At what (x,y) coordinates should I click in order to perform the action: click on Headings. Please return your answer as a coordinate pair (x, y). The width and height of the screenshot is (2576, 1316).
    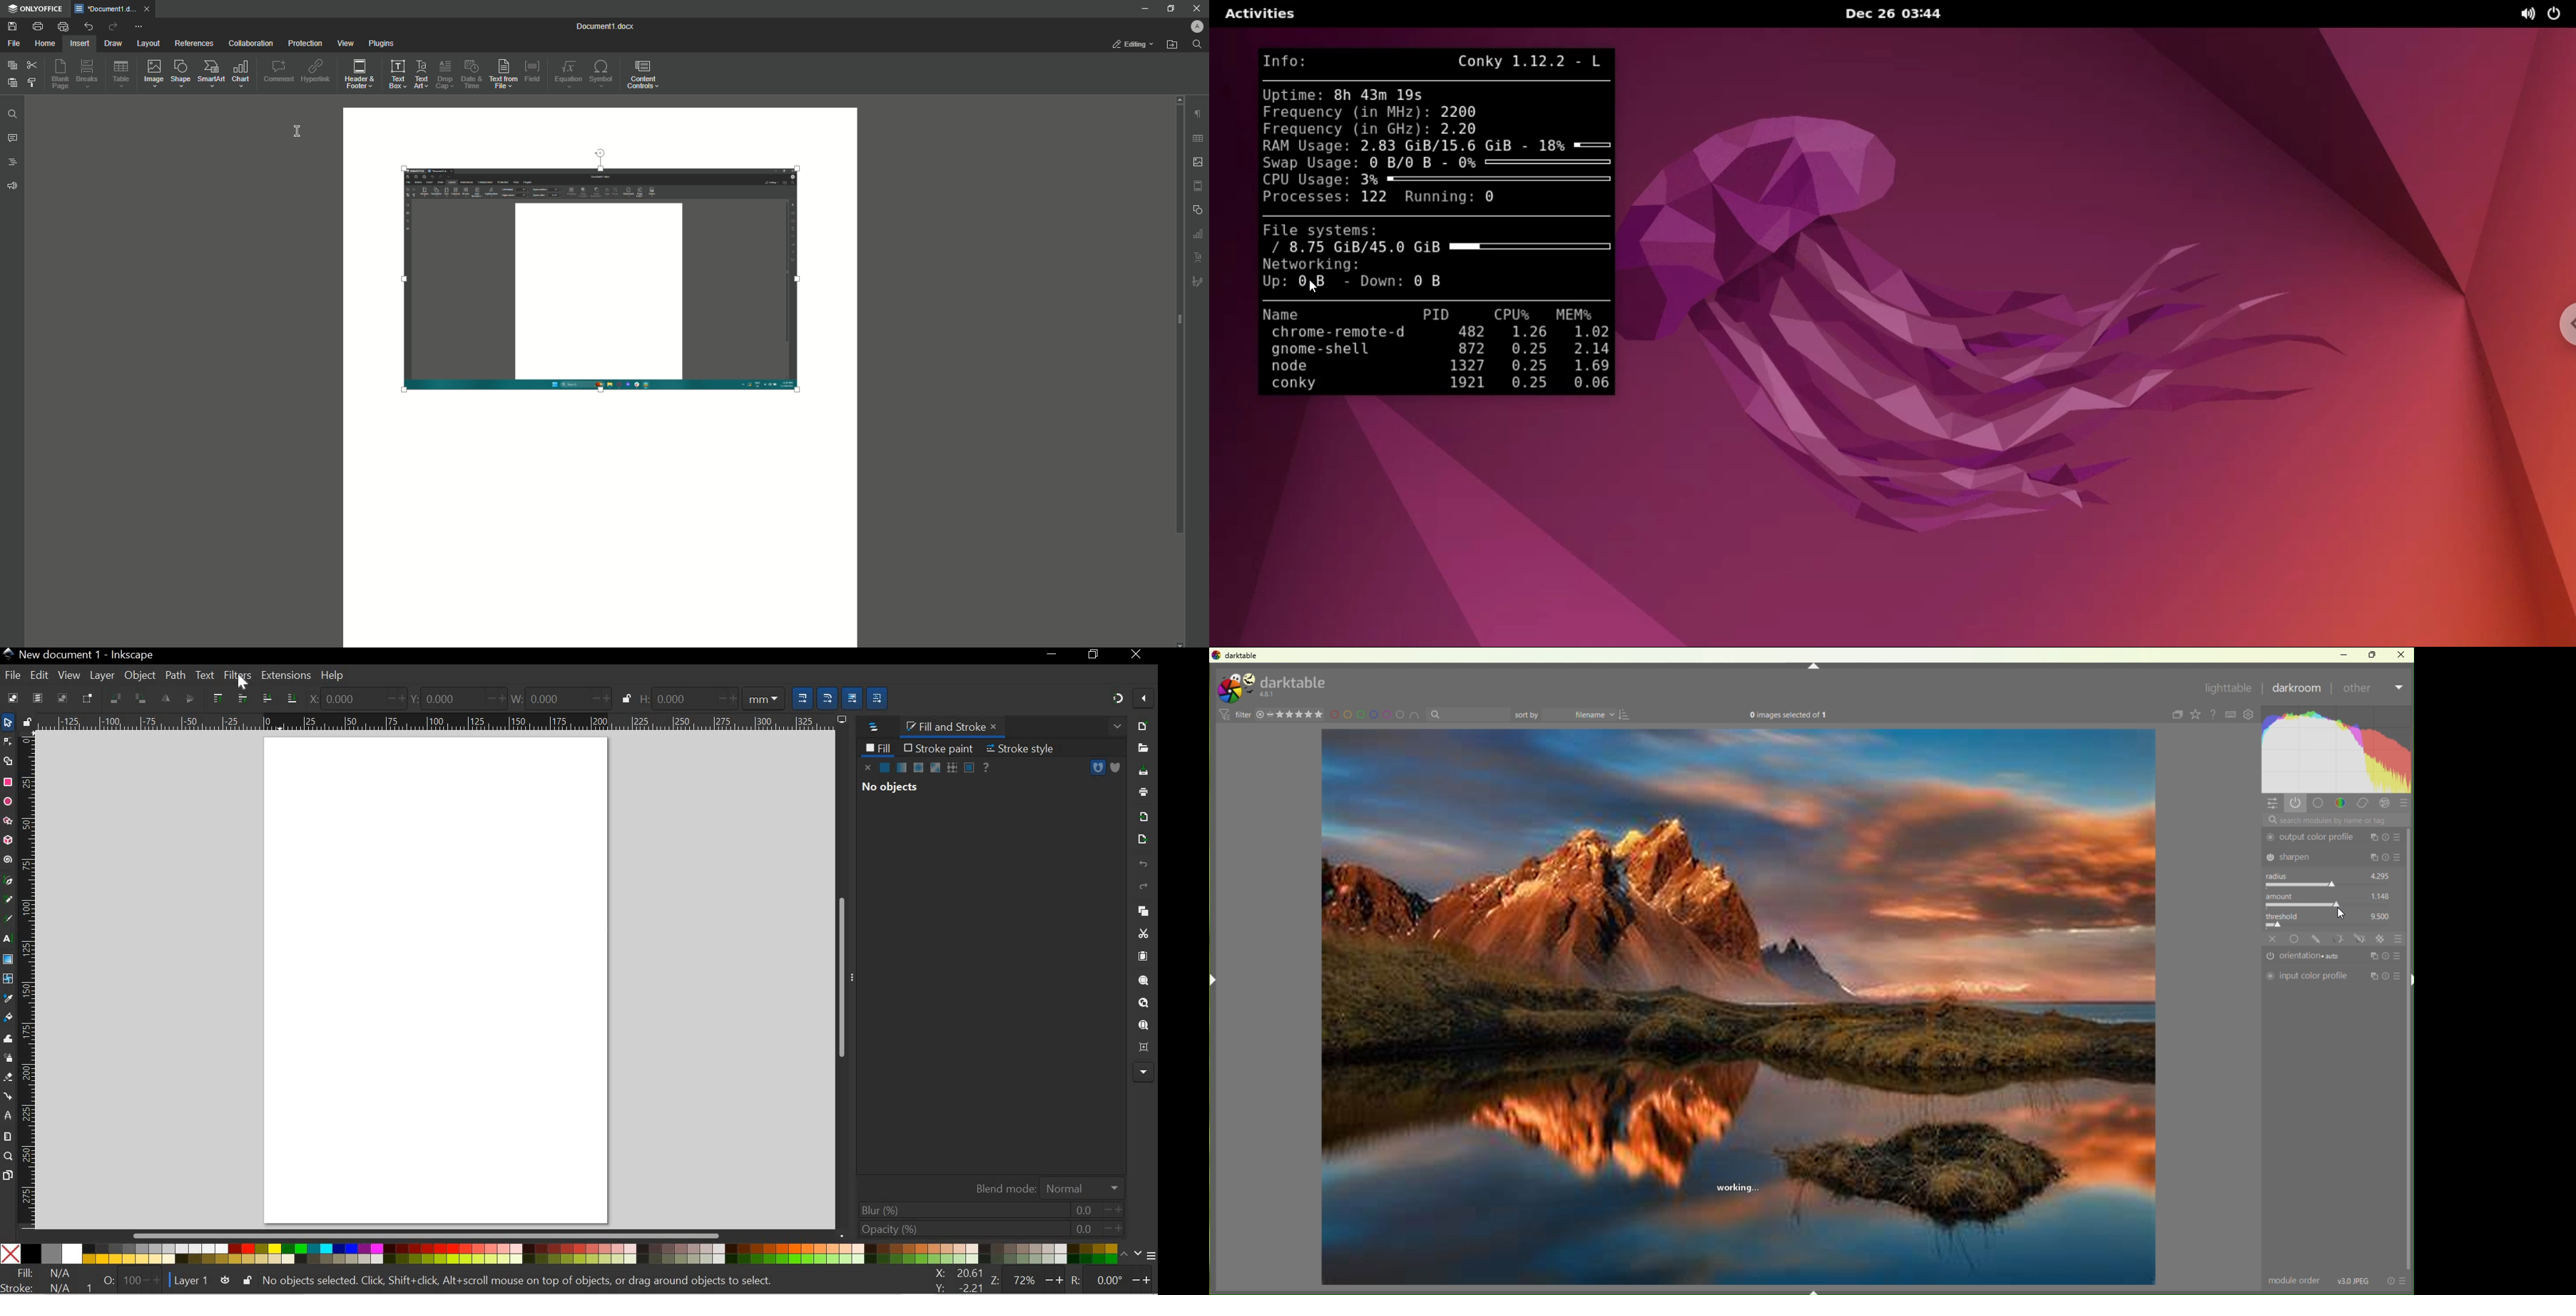
    Looking at the image, I should click on (16, 163).